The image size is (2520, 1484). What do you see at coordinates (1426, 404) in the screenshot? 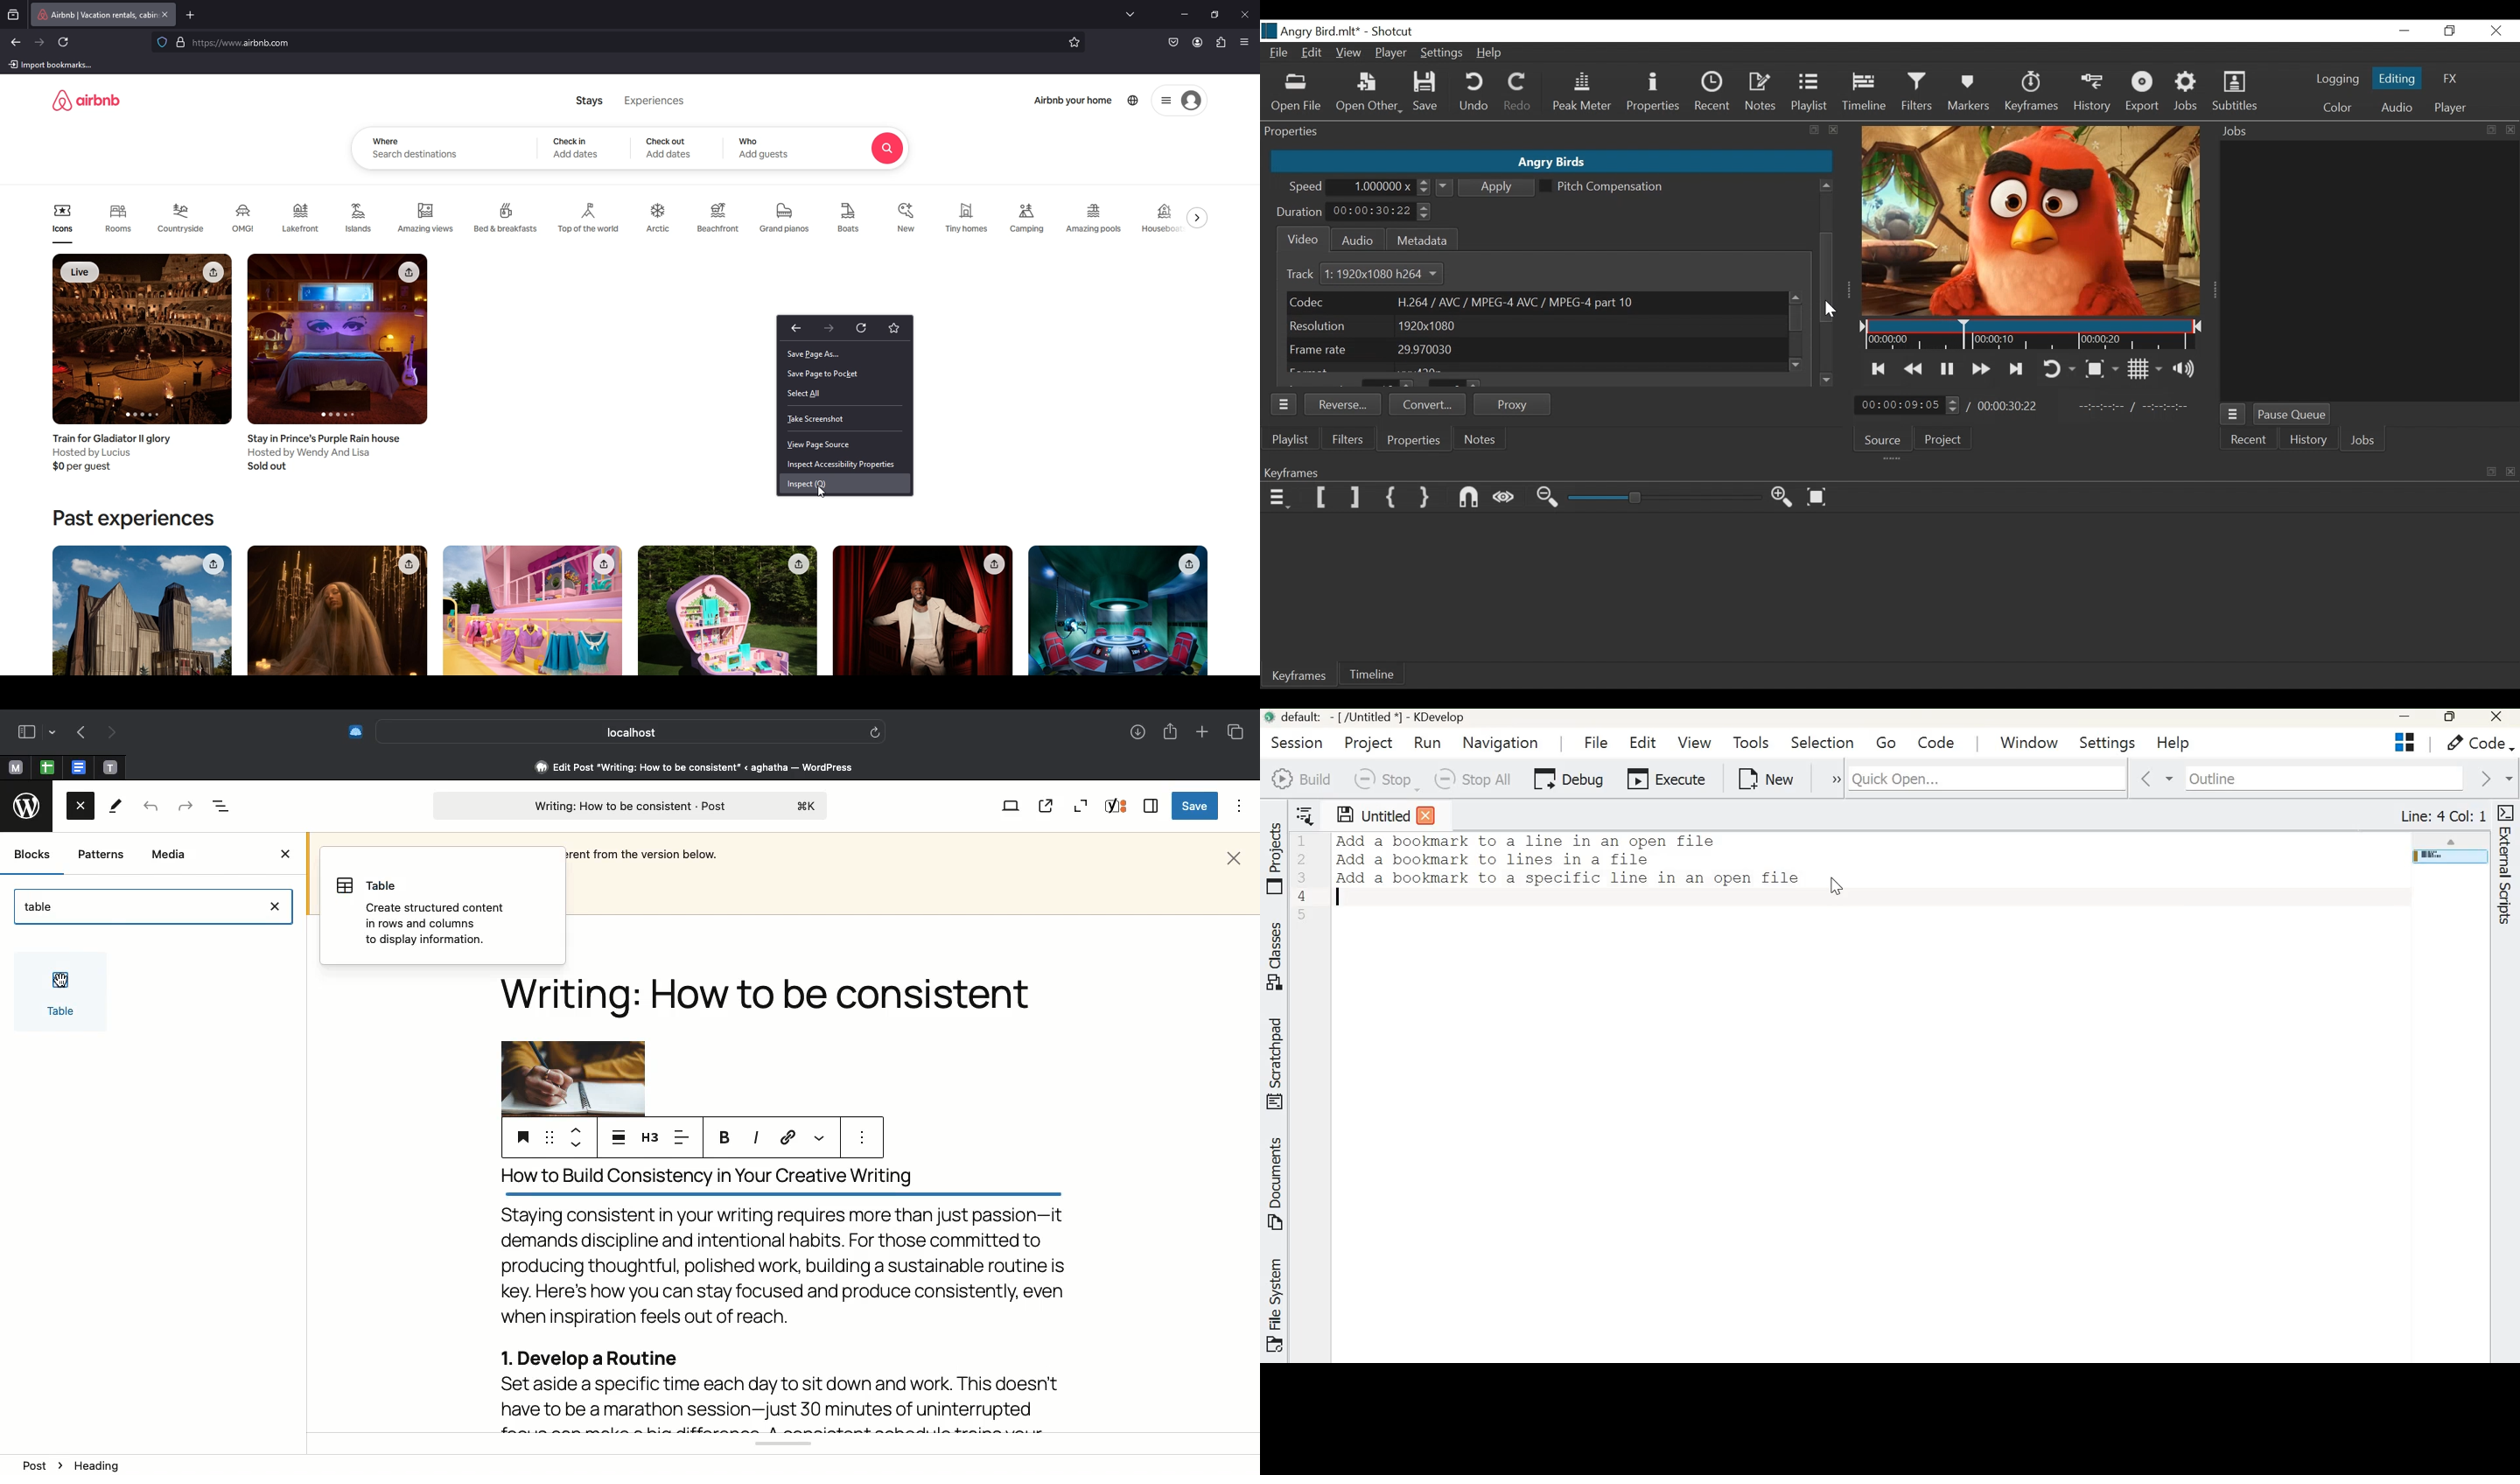
I see `Convert` at bounding box center [1426, 404].